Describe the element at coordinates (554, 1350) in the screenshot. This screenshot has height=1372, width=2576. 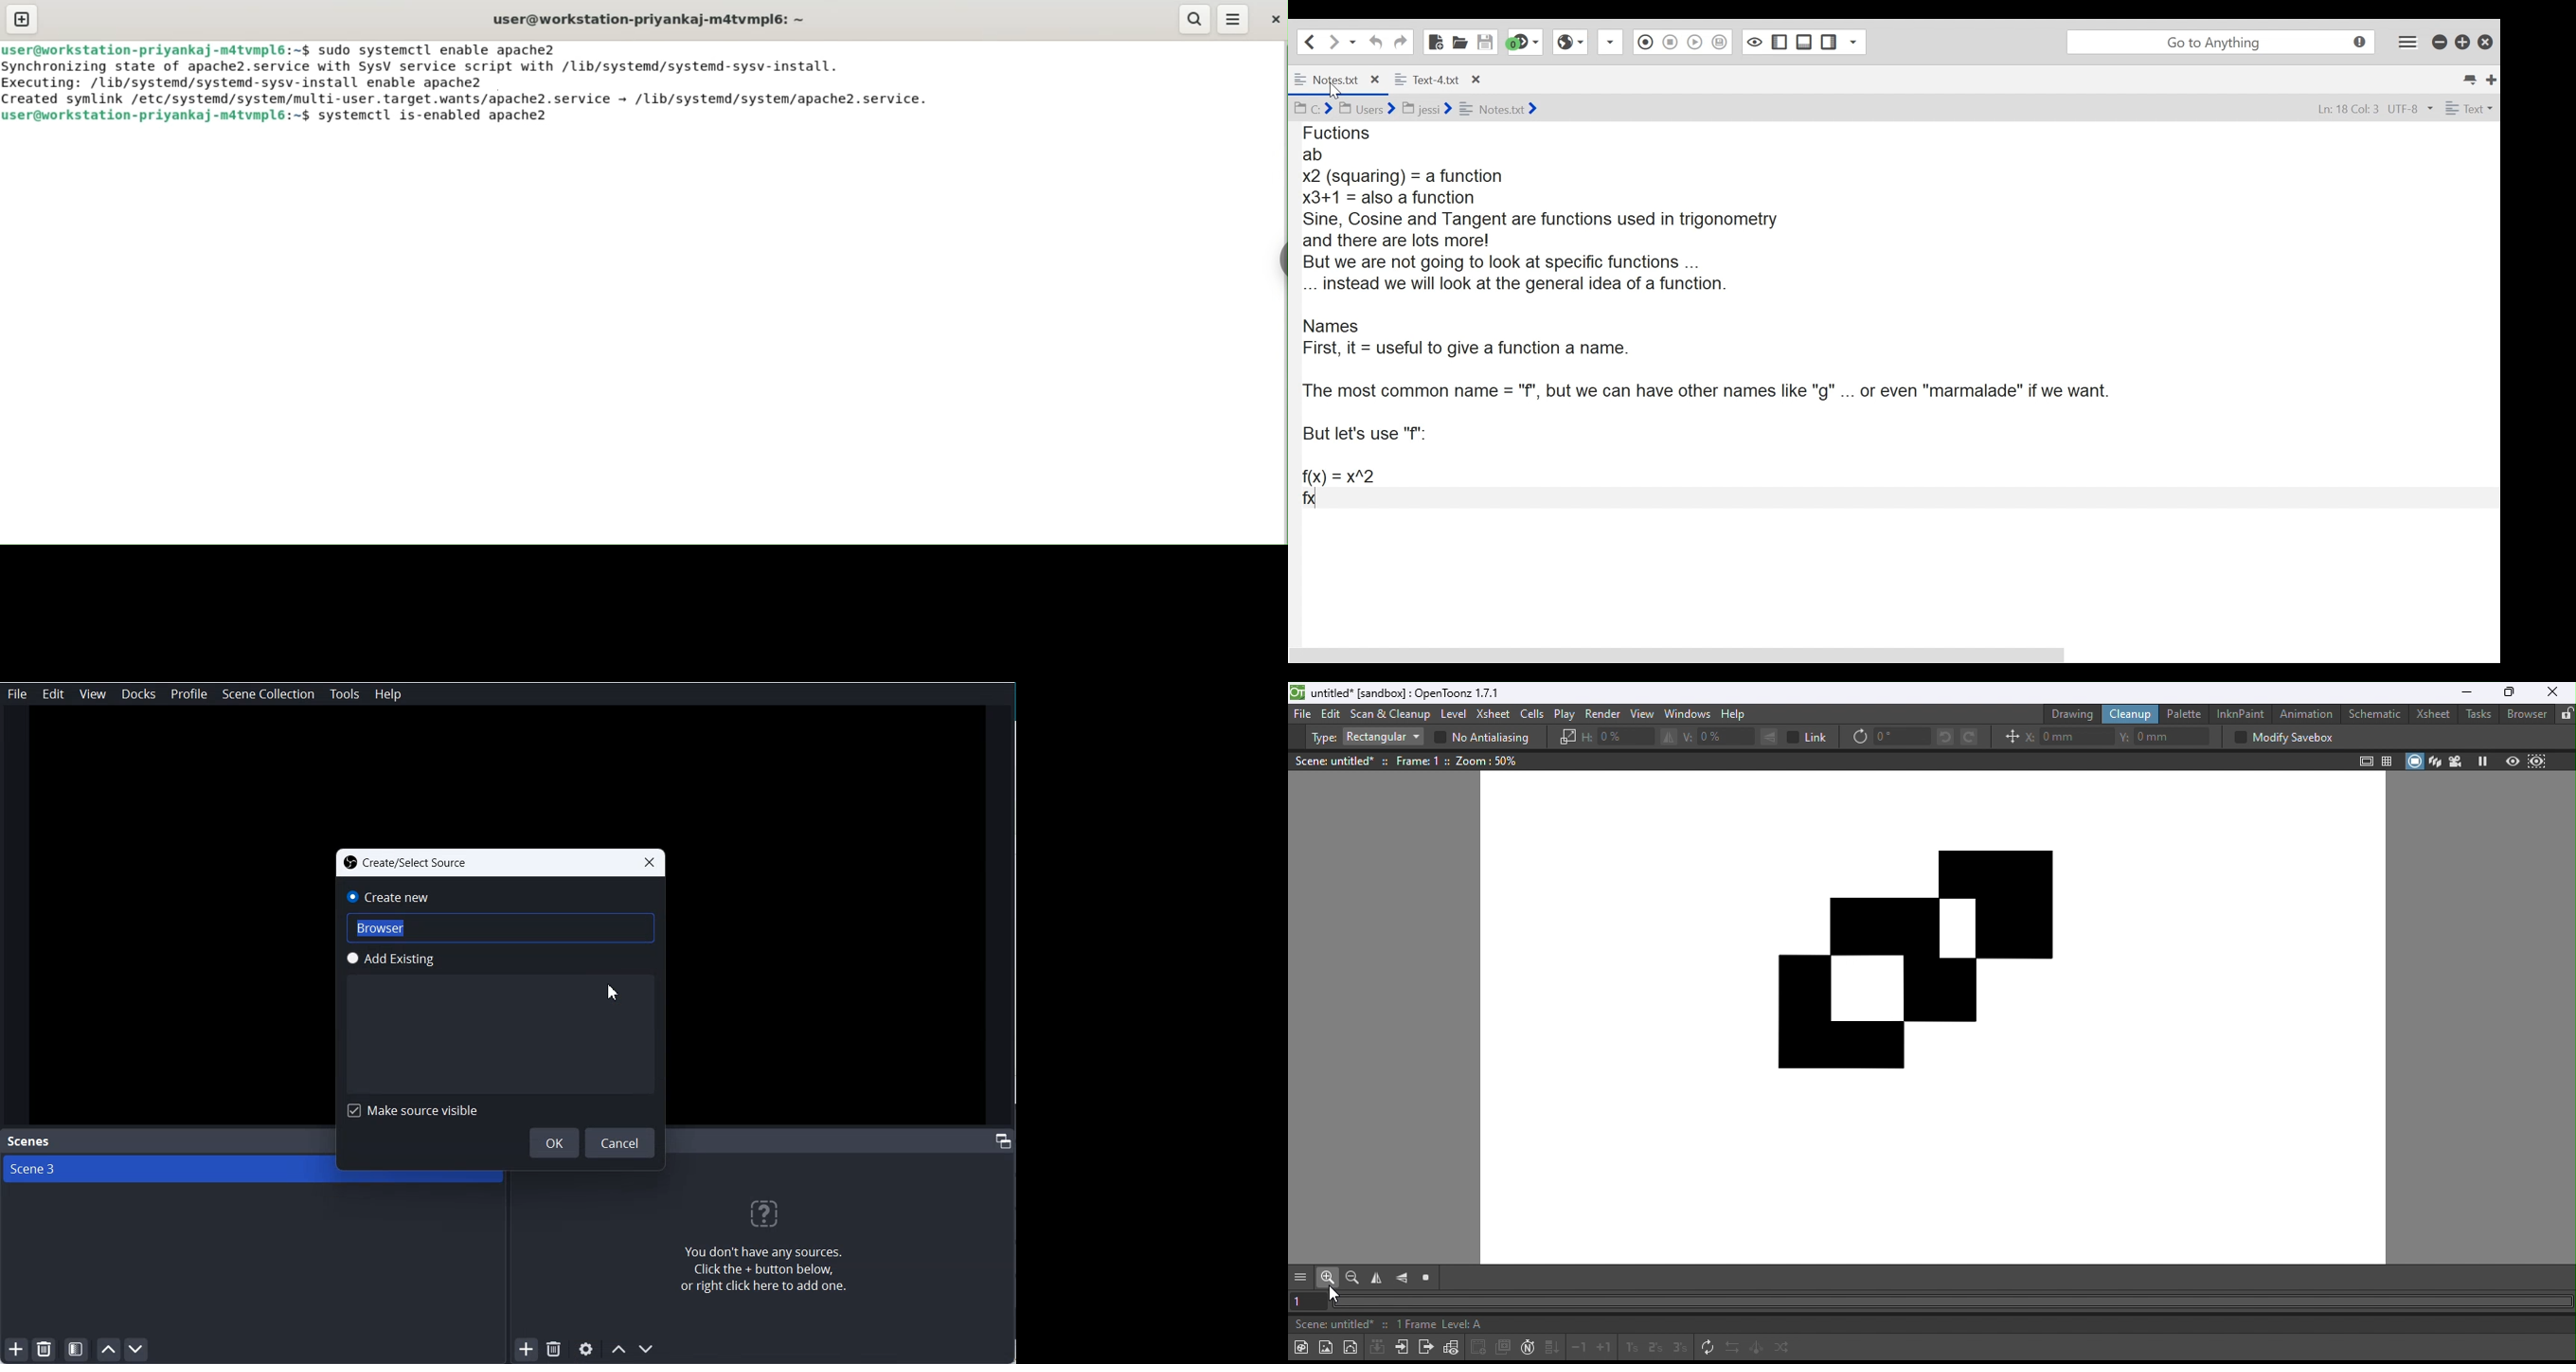
I see `Remove selected Source` at that location.